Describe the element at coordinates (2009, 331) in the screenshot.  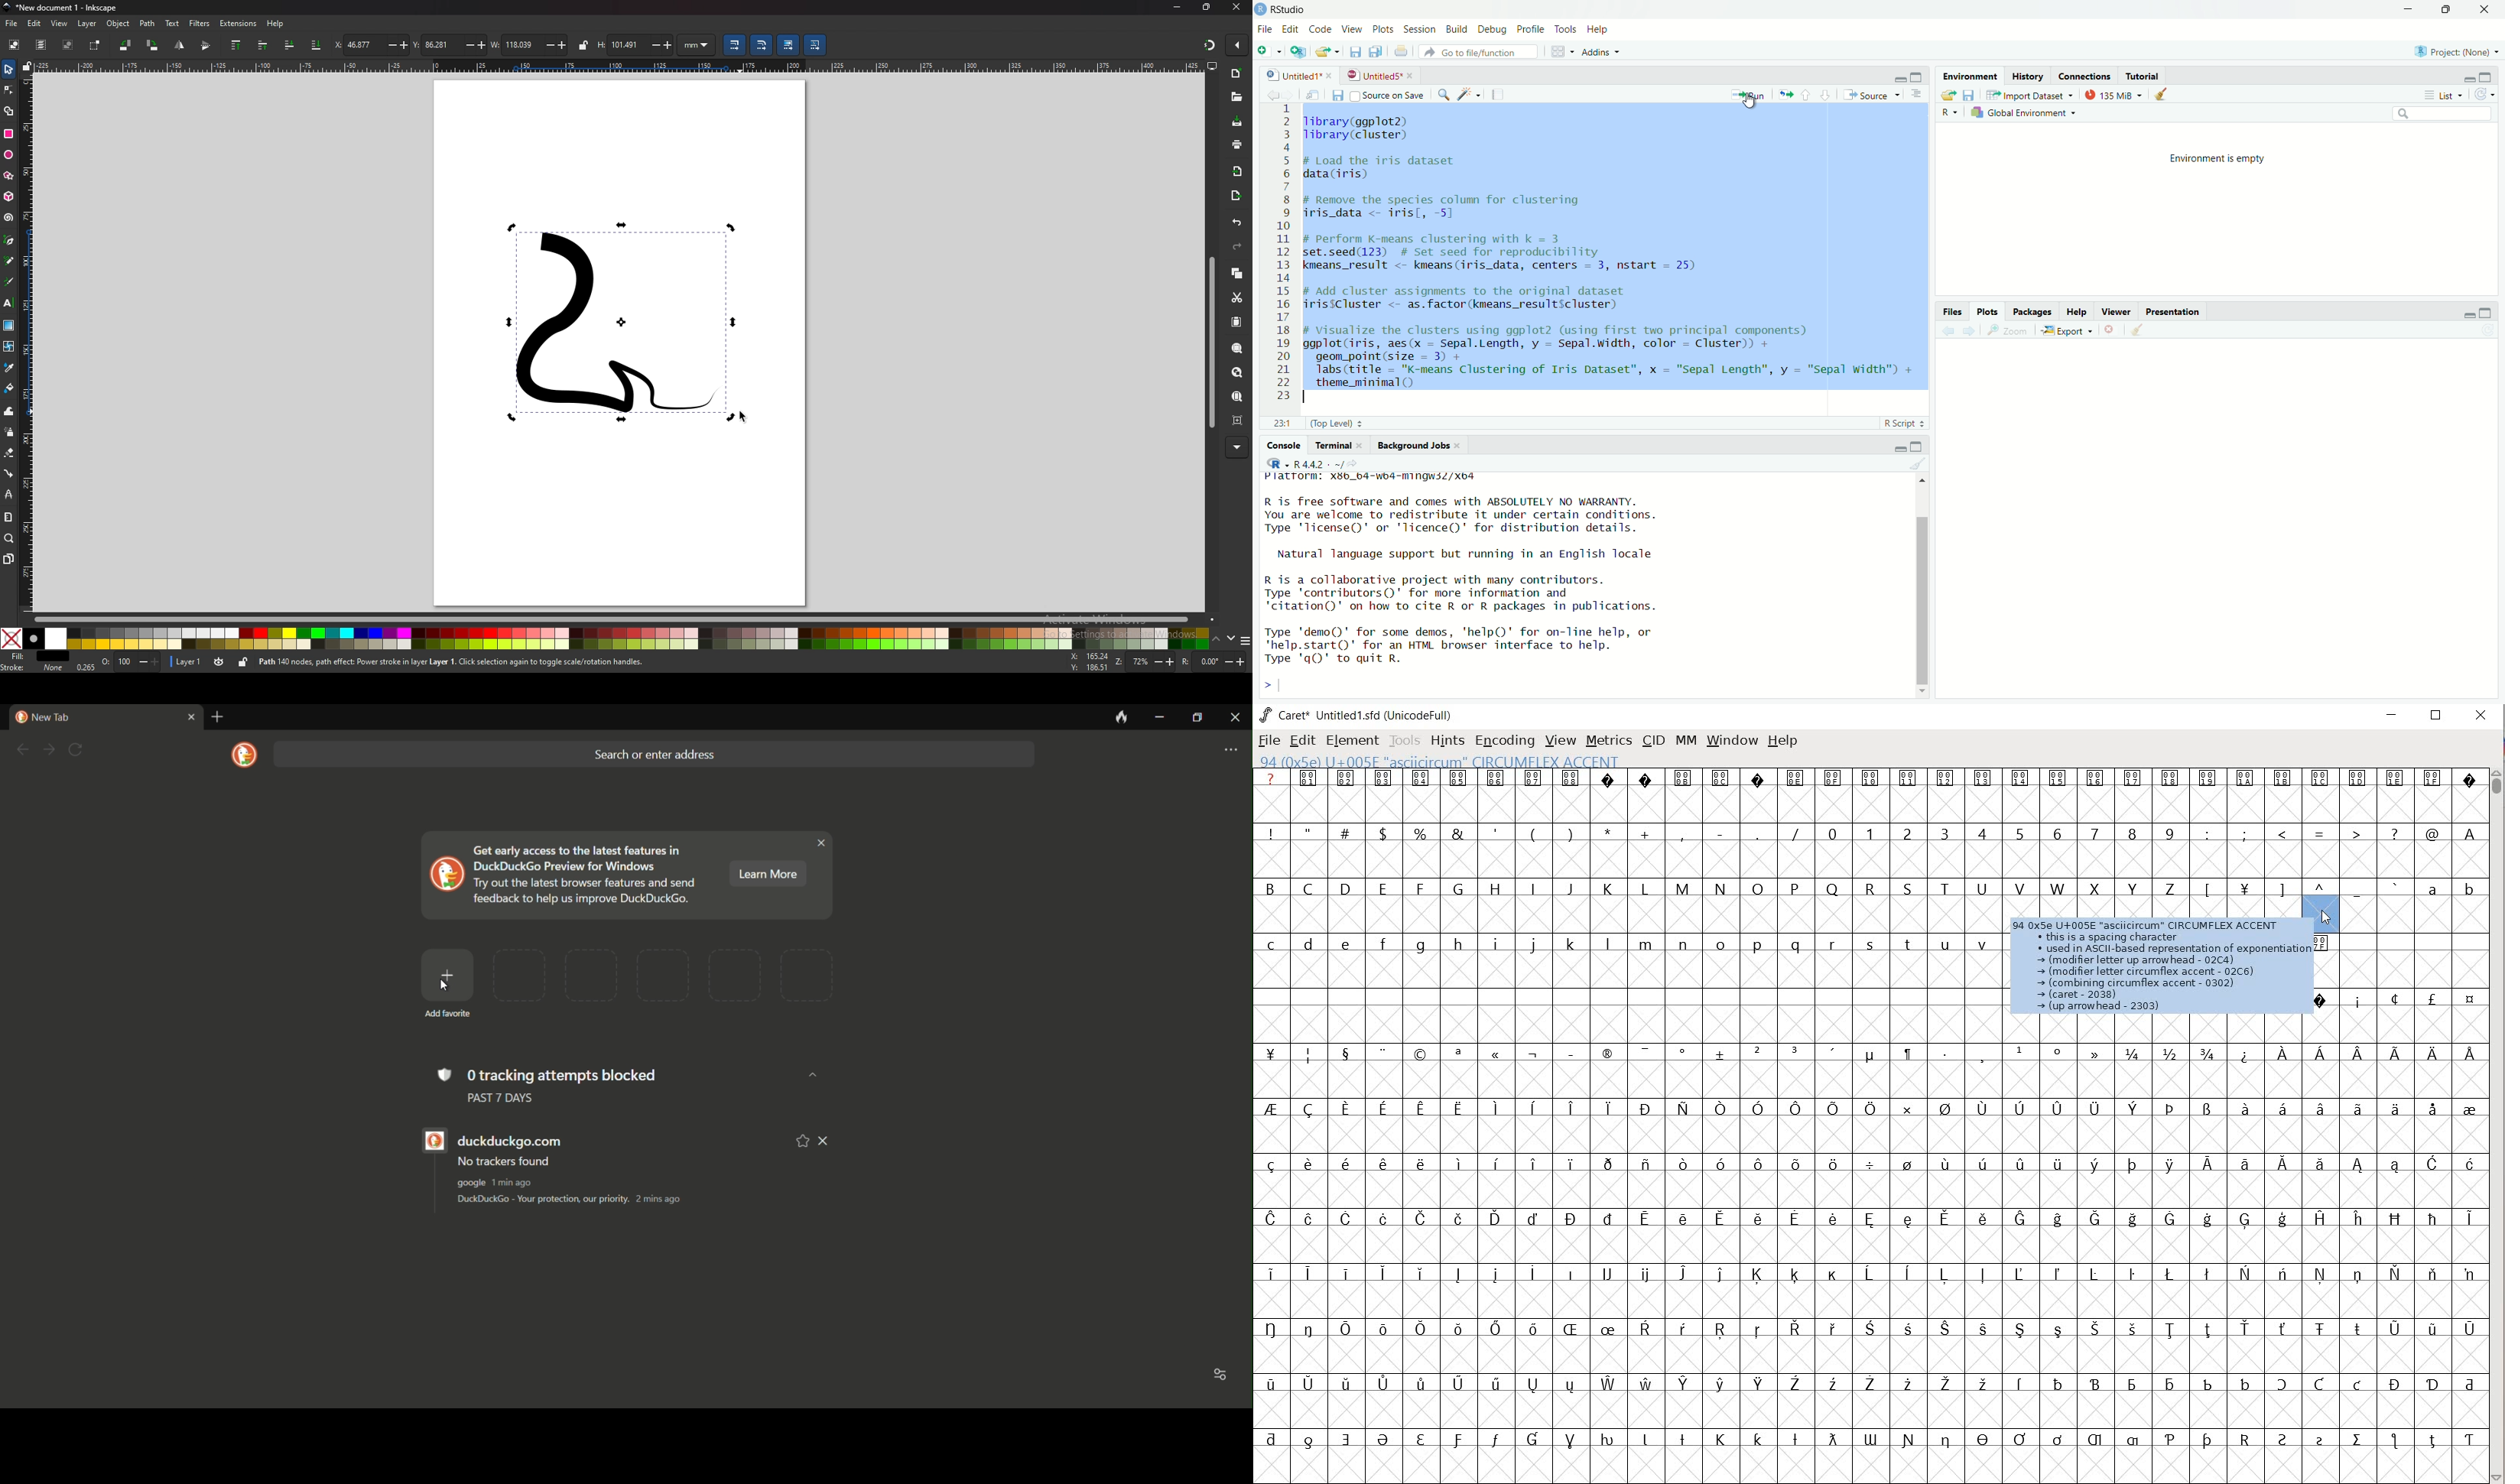
I see `view a larger version of the plot in new window` at that location.